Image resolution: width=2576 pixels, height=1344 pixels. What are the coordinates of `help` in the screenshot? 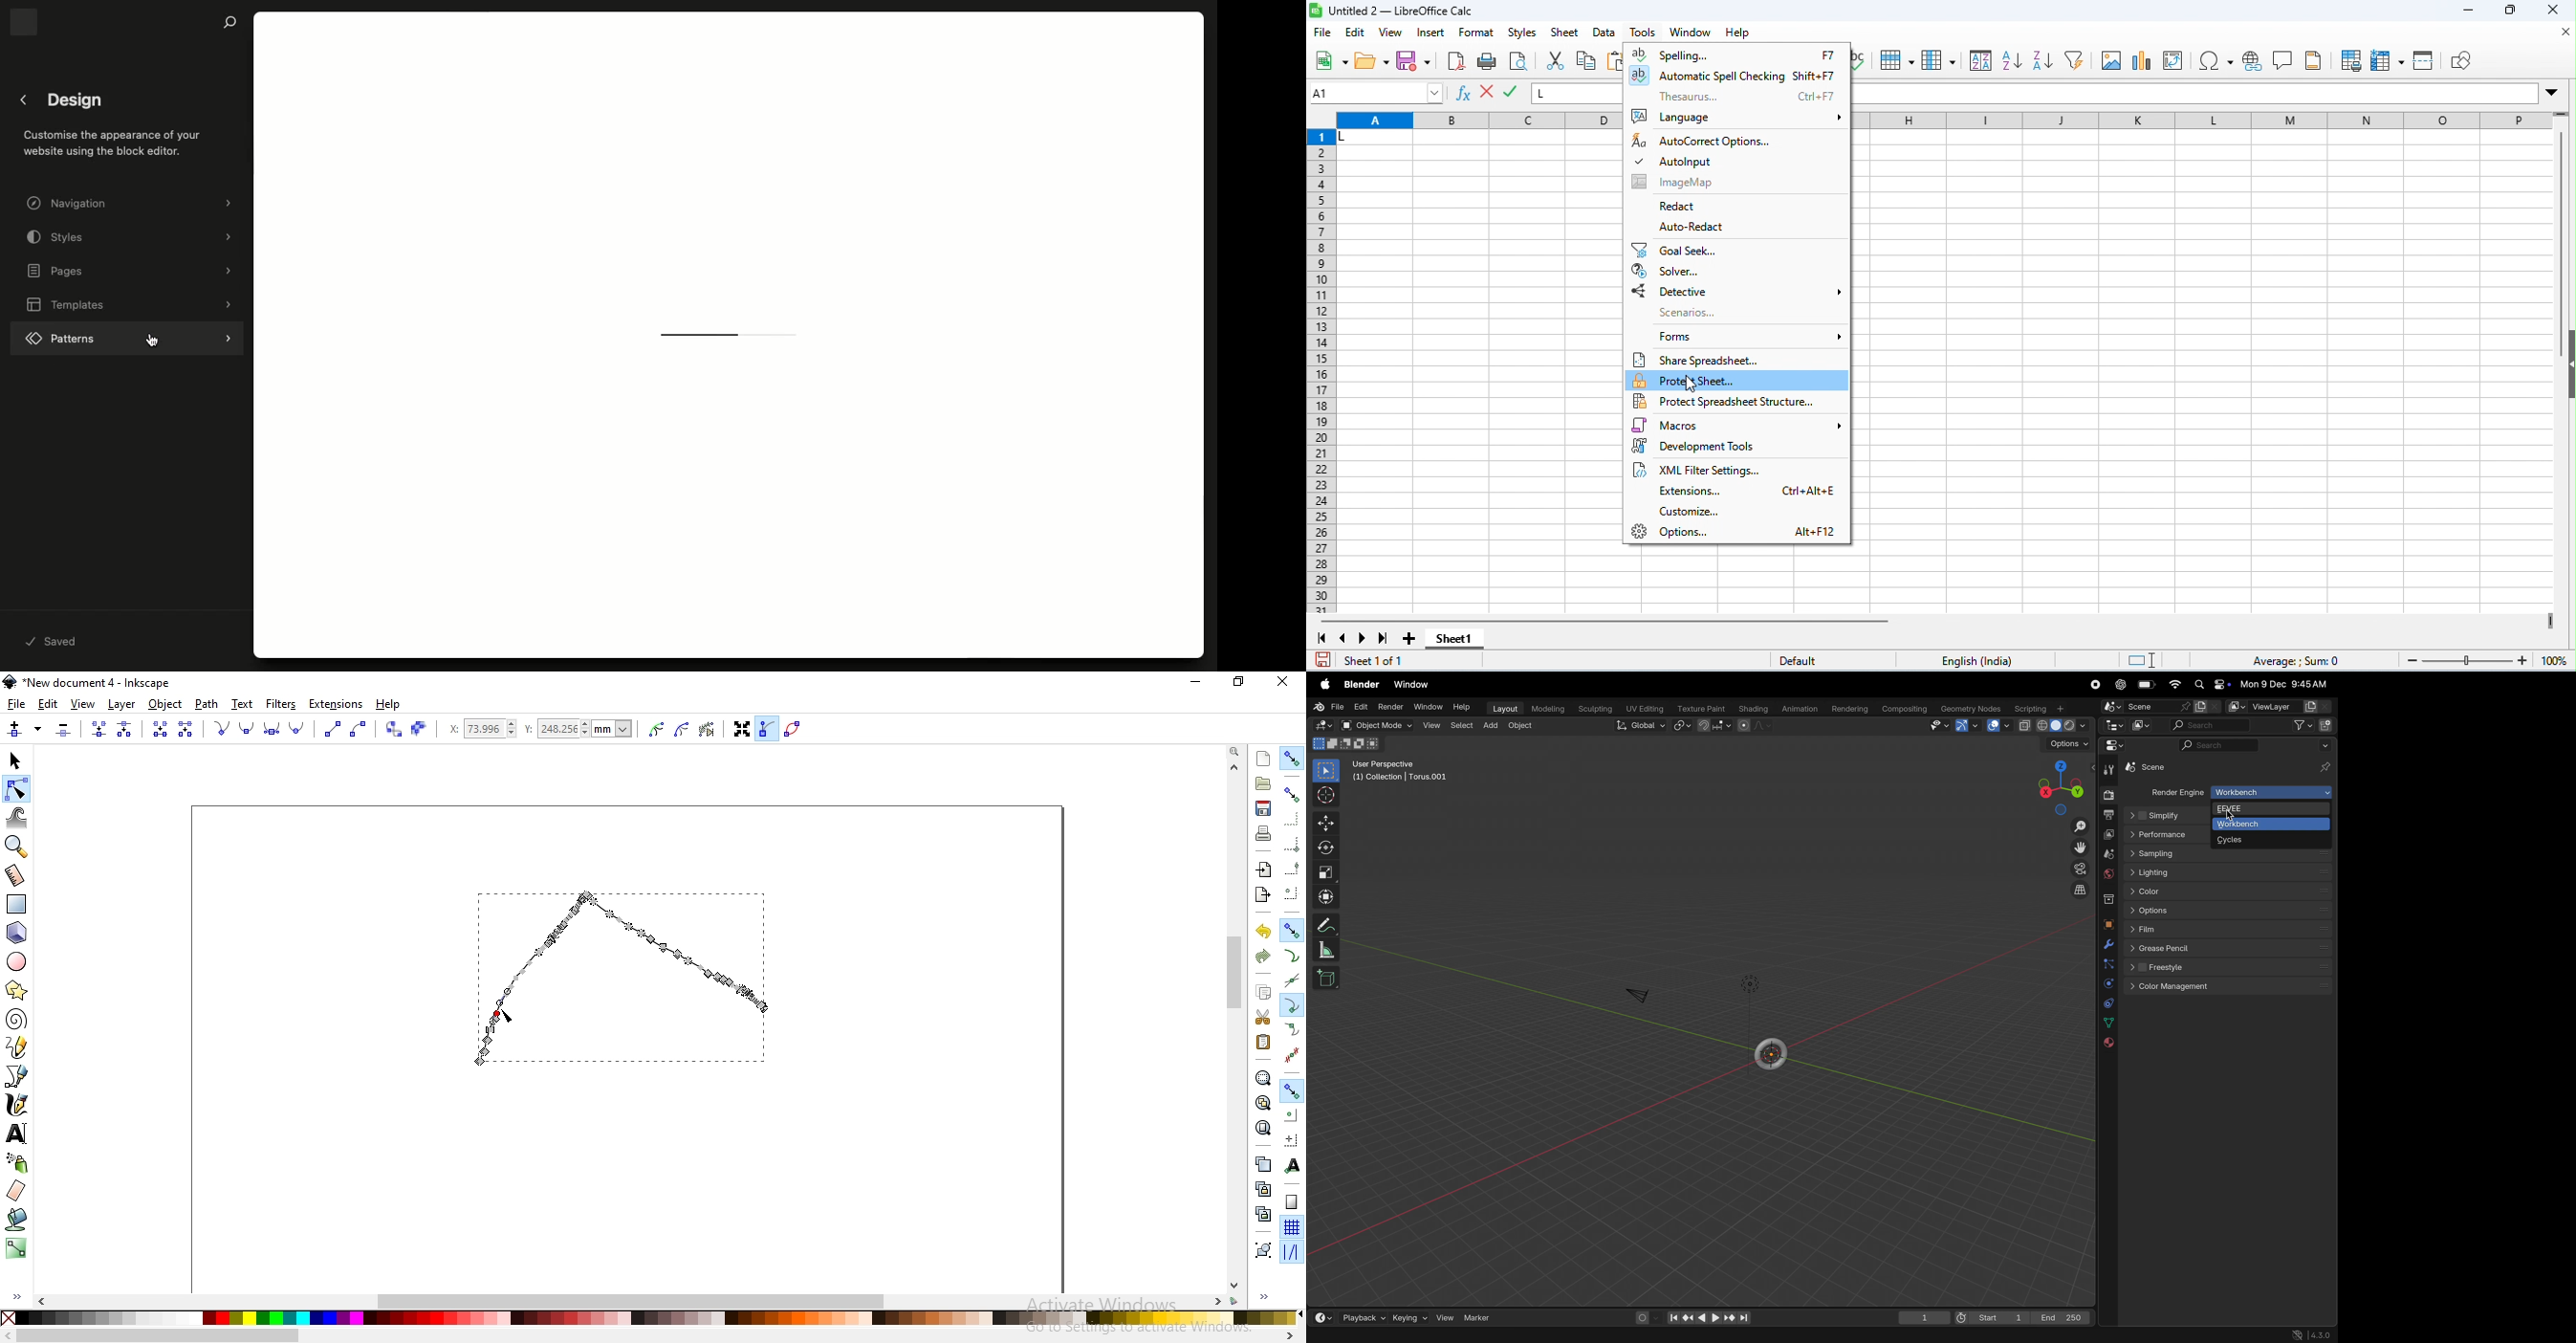 It's located at (388, 705).